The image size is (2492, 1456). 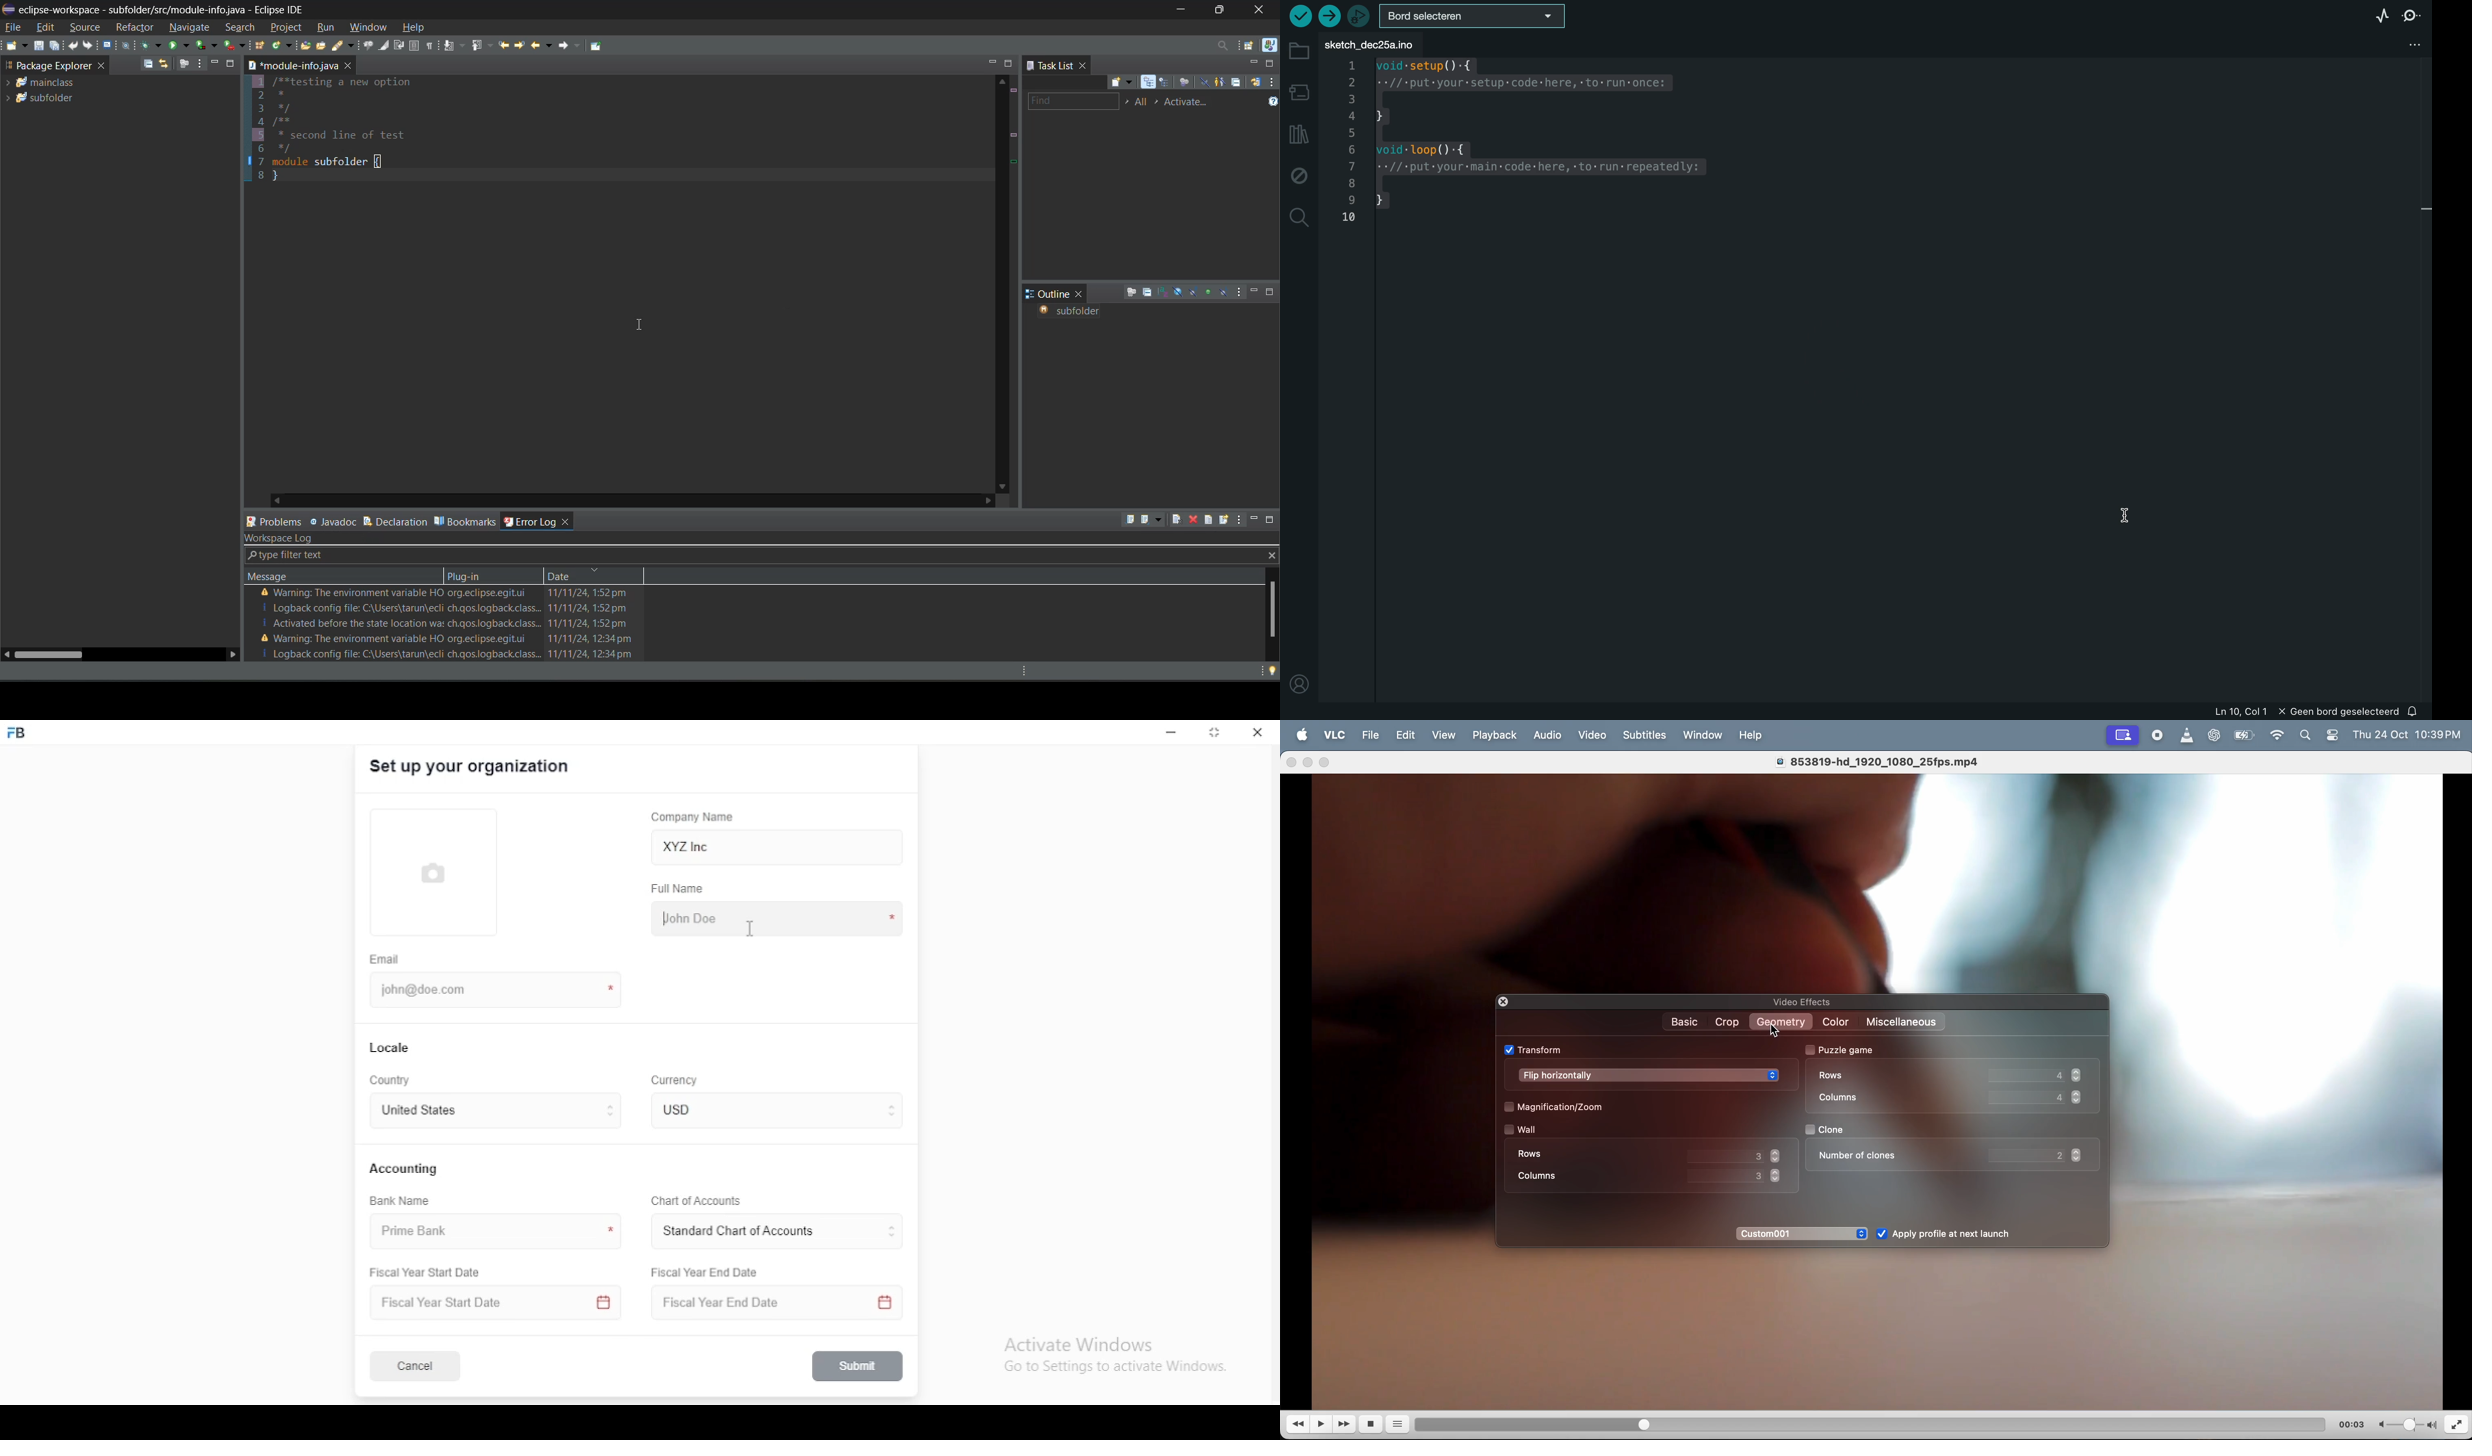 I want to click on set up your organization, so click(x=471, y=767).